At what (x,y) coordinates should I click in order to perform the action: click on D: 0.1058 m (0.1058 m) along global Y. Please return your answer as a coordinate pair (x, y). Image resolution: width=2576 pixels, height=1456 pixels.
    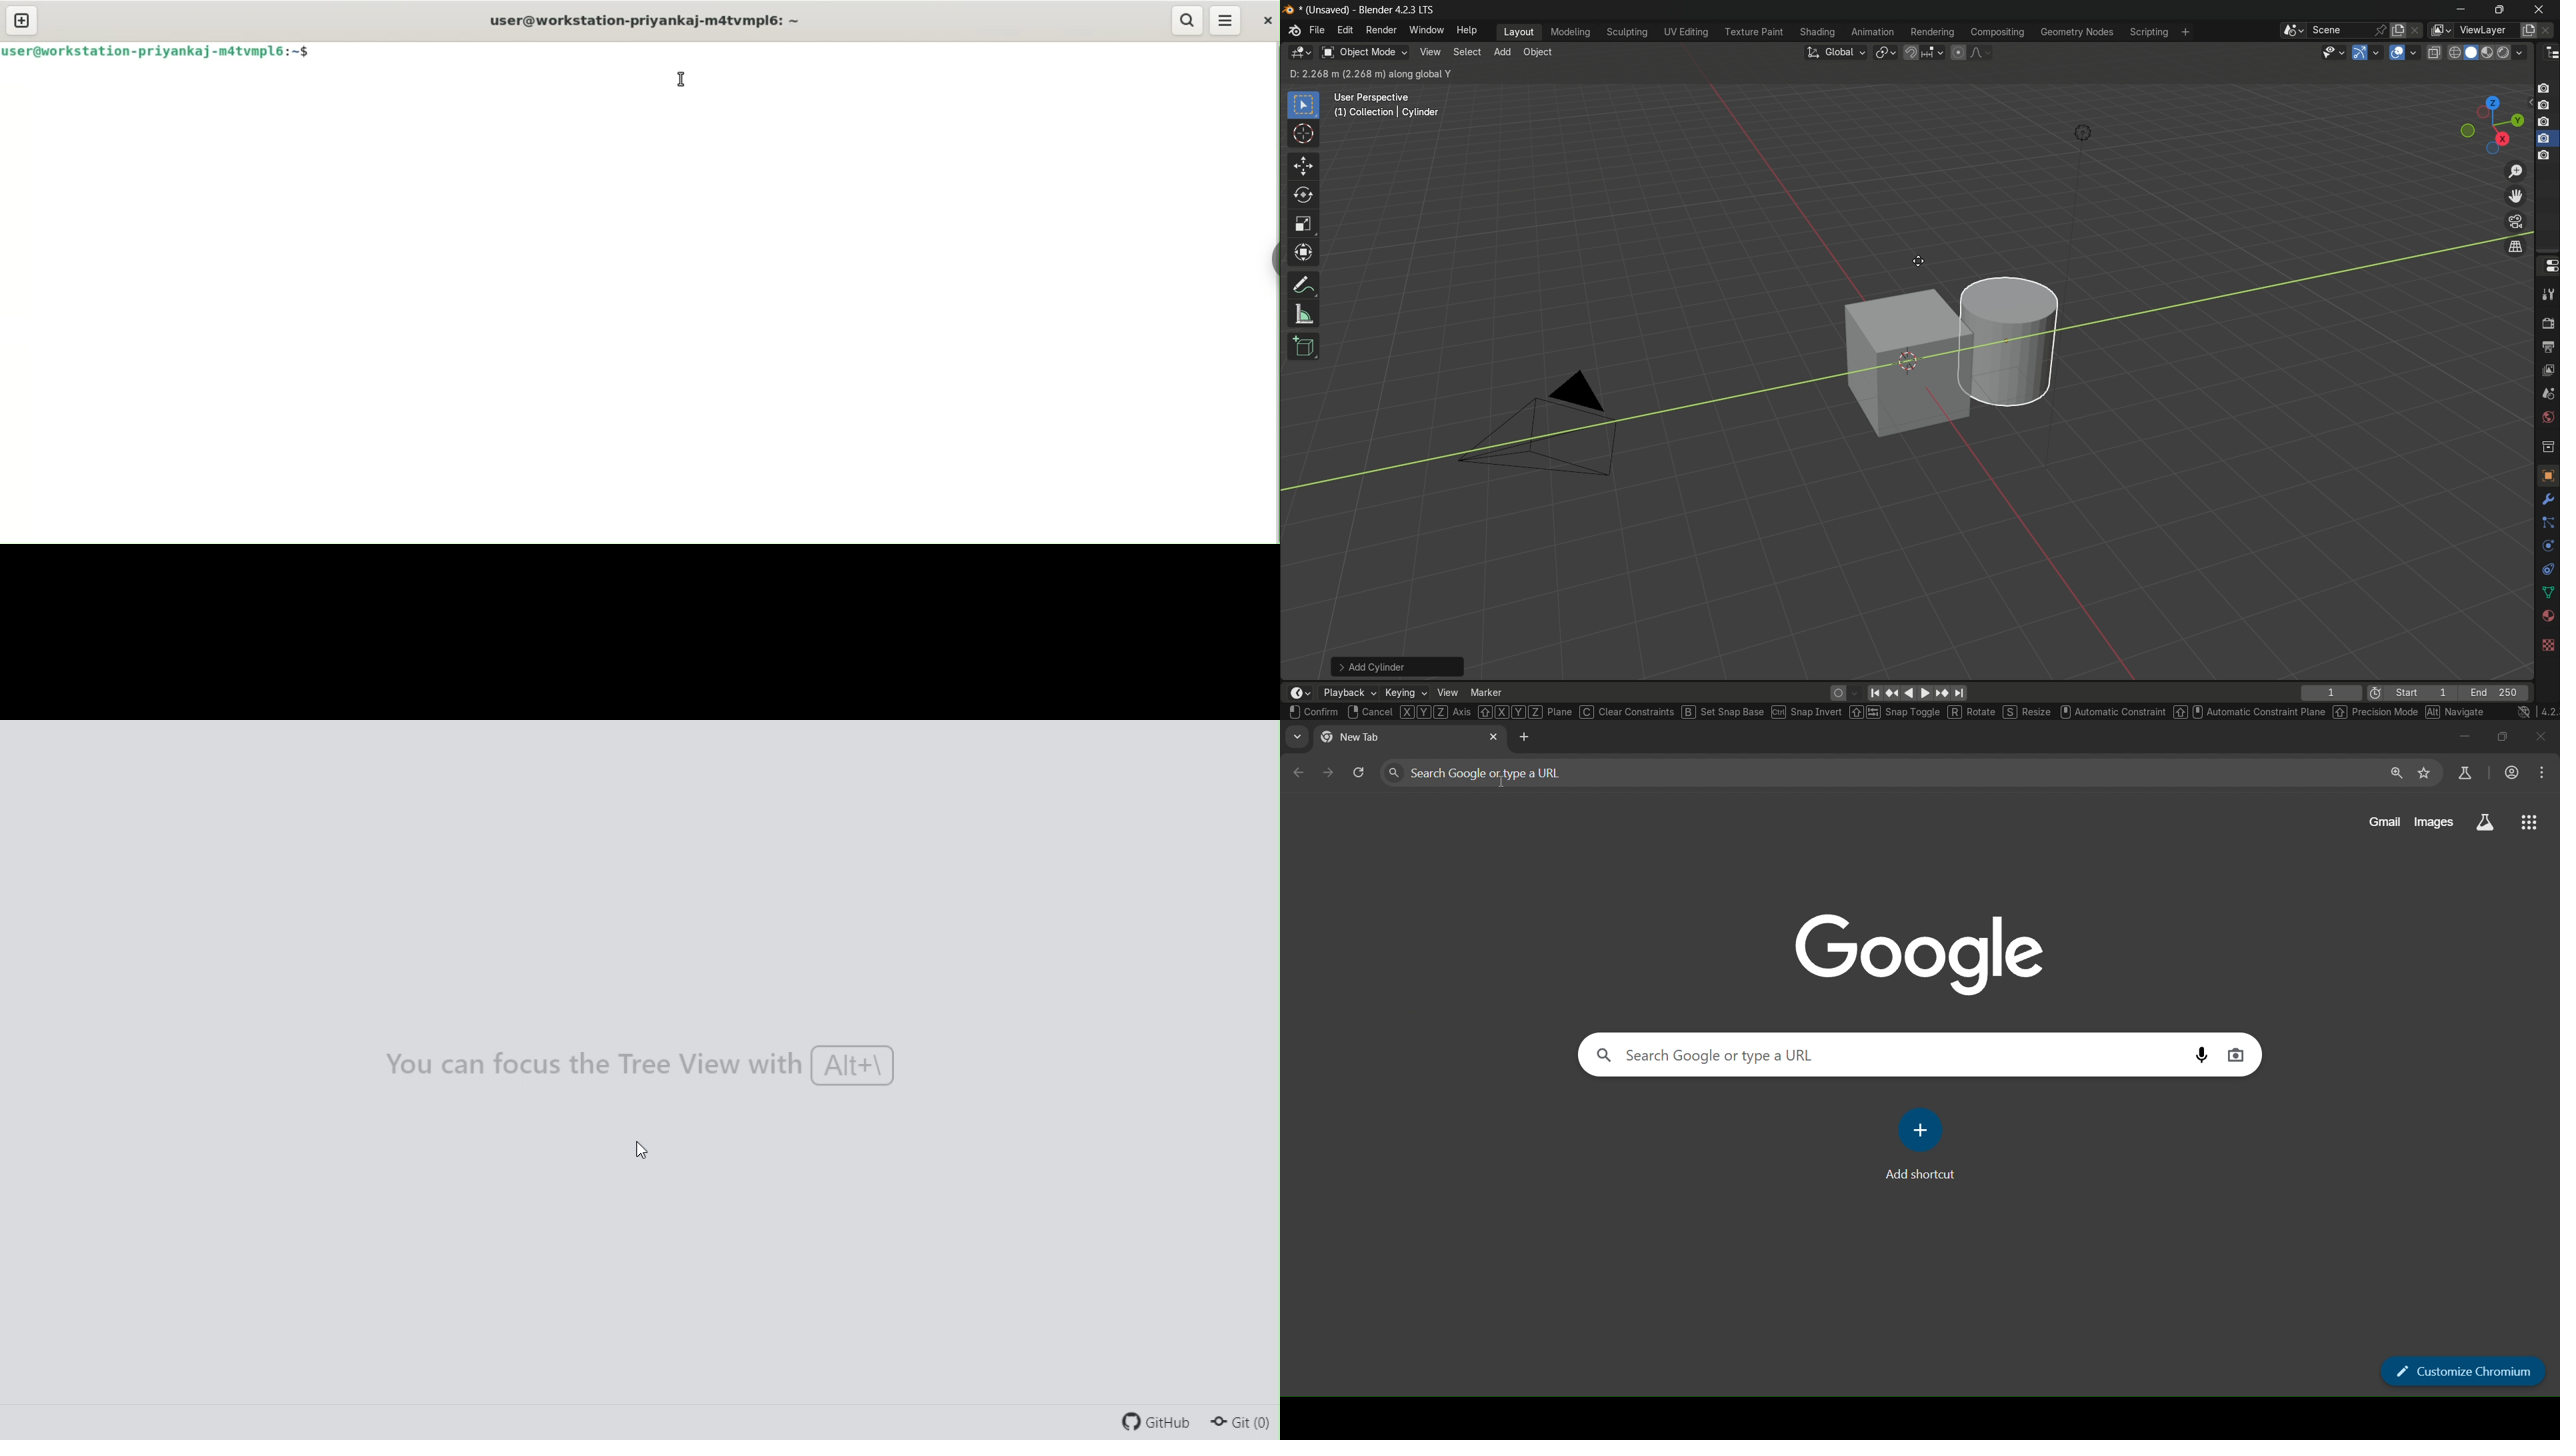
    Looking at the image, I should click on (1375, 74).